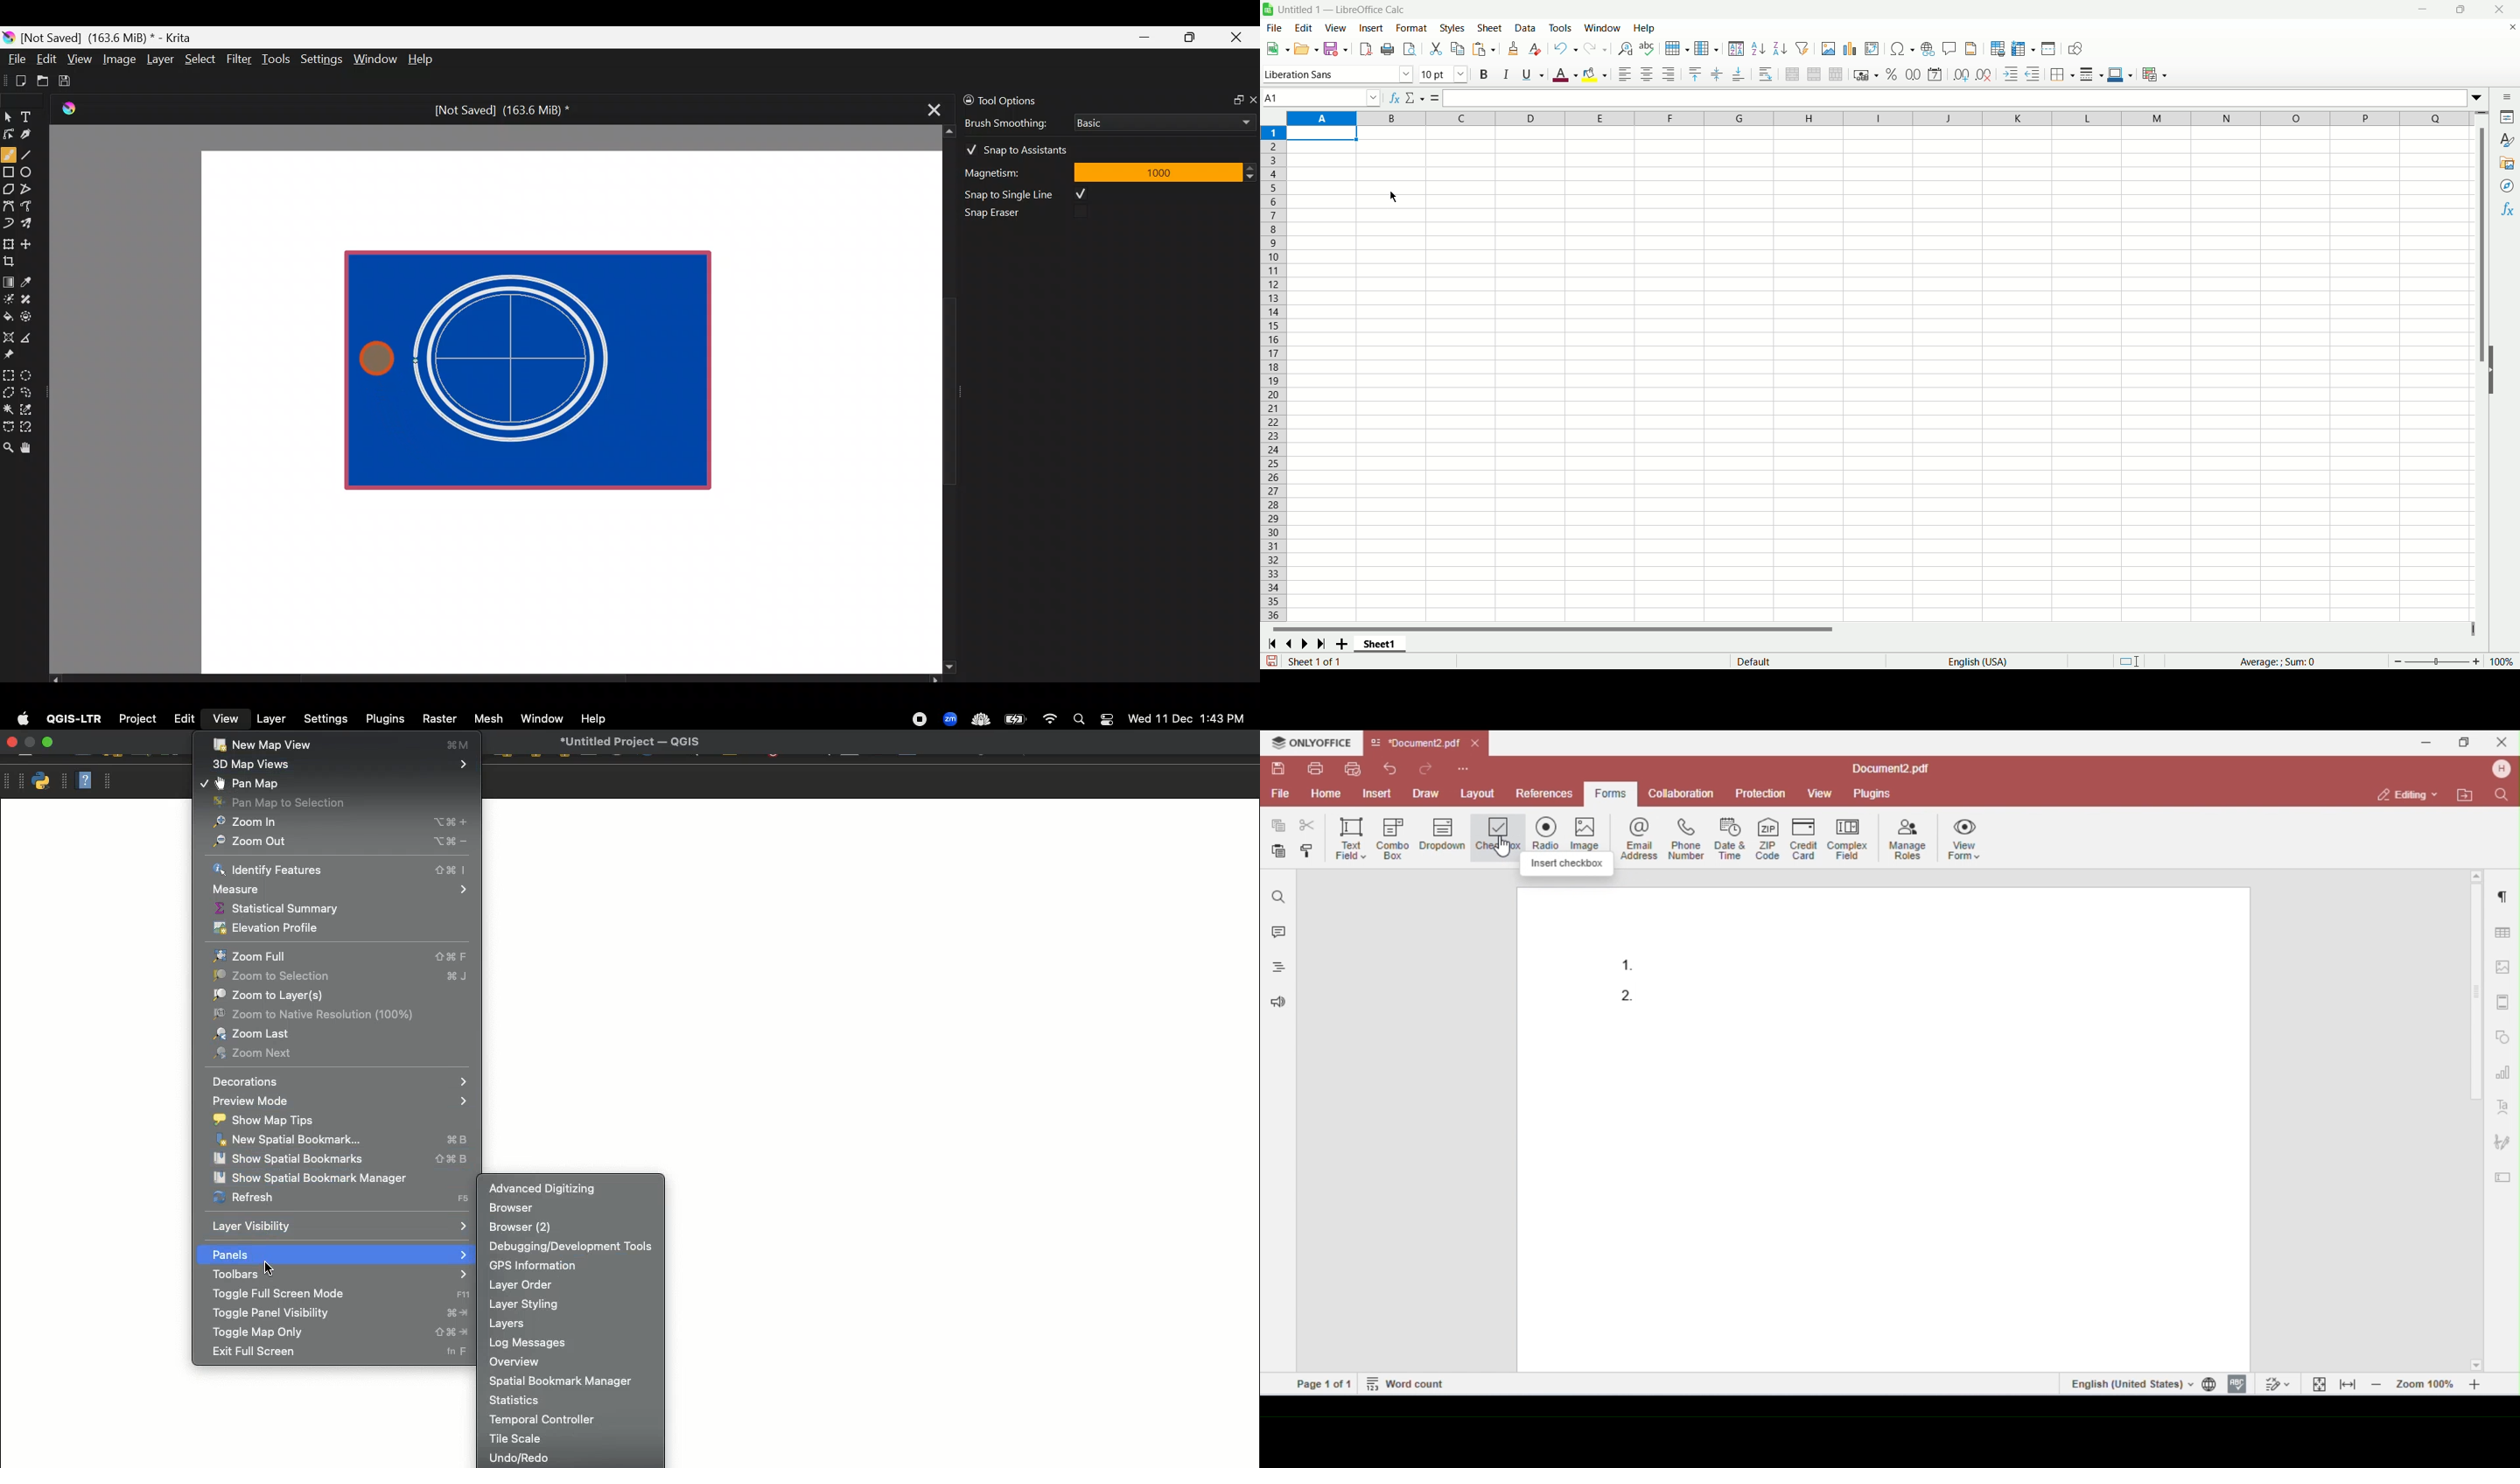 The image size is (2520, 1484). What do you see at coordinates (1189, 37) in the screenshot?
I see `Maximize` at bounding box center [1189, 37].